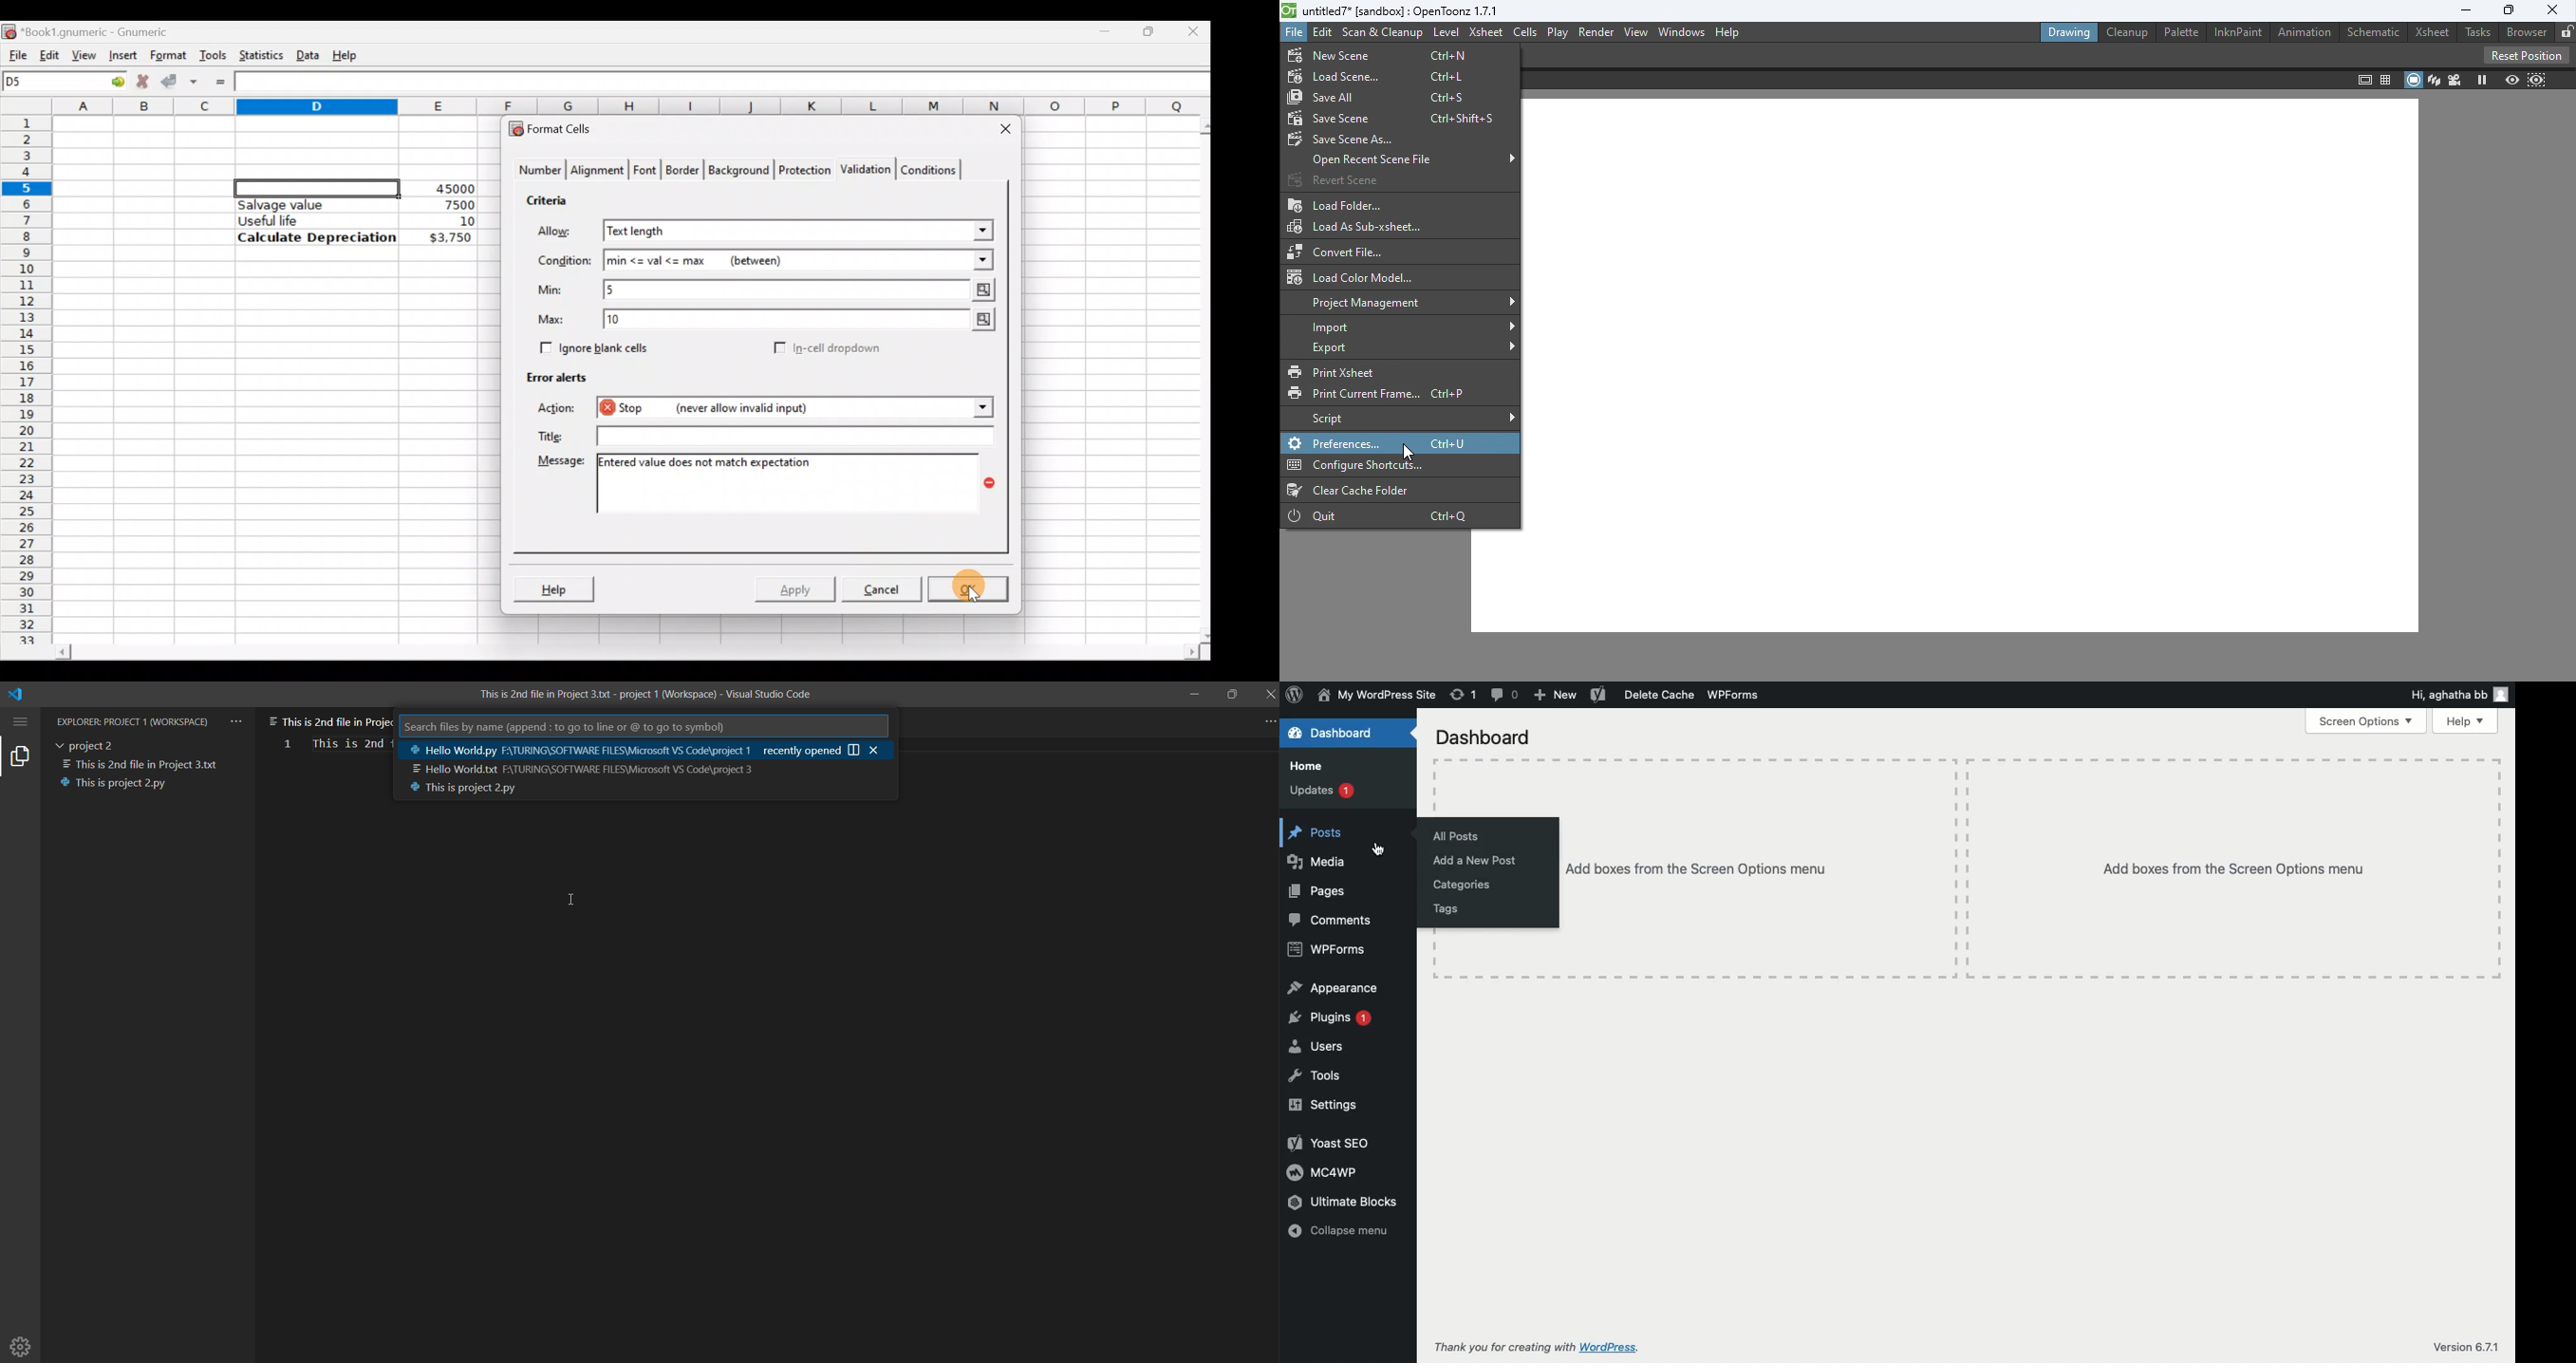  What do you see at coordinates (801, 168) in the screenshot?
I see `Protection` at bounding box center [801, 168].